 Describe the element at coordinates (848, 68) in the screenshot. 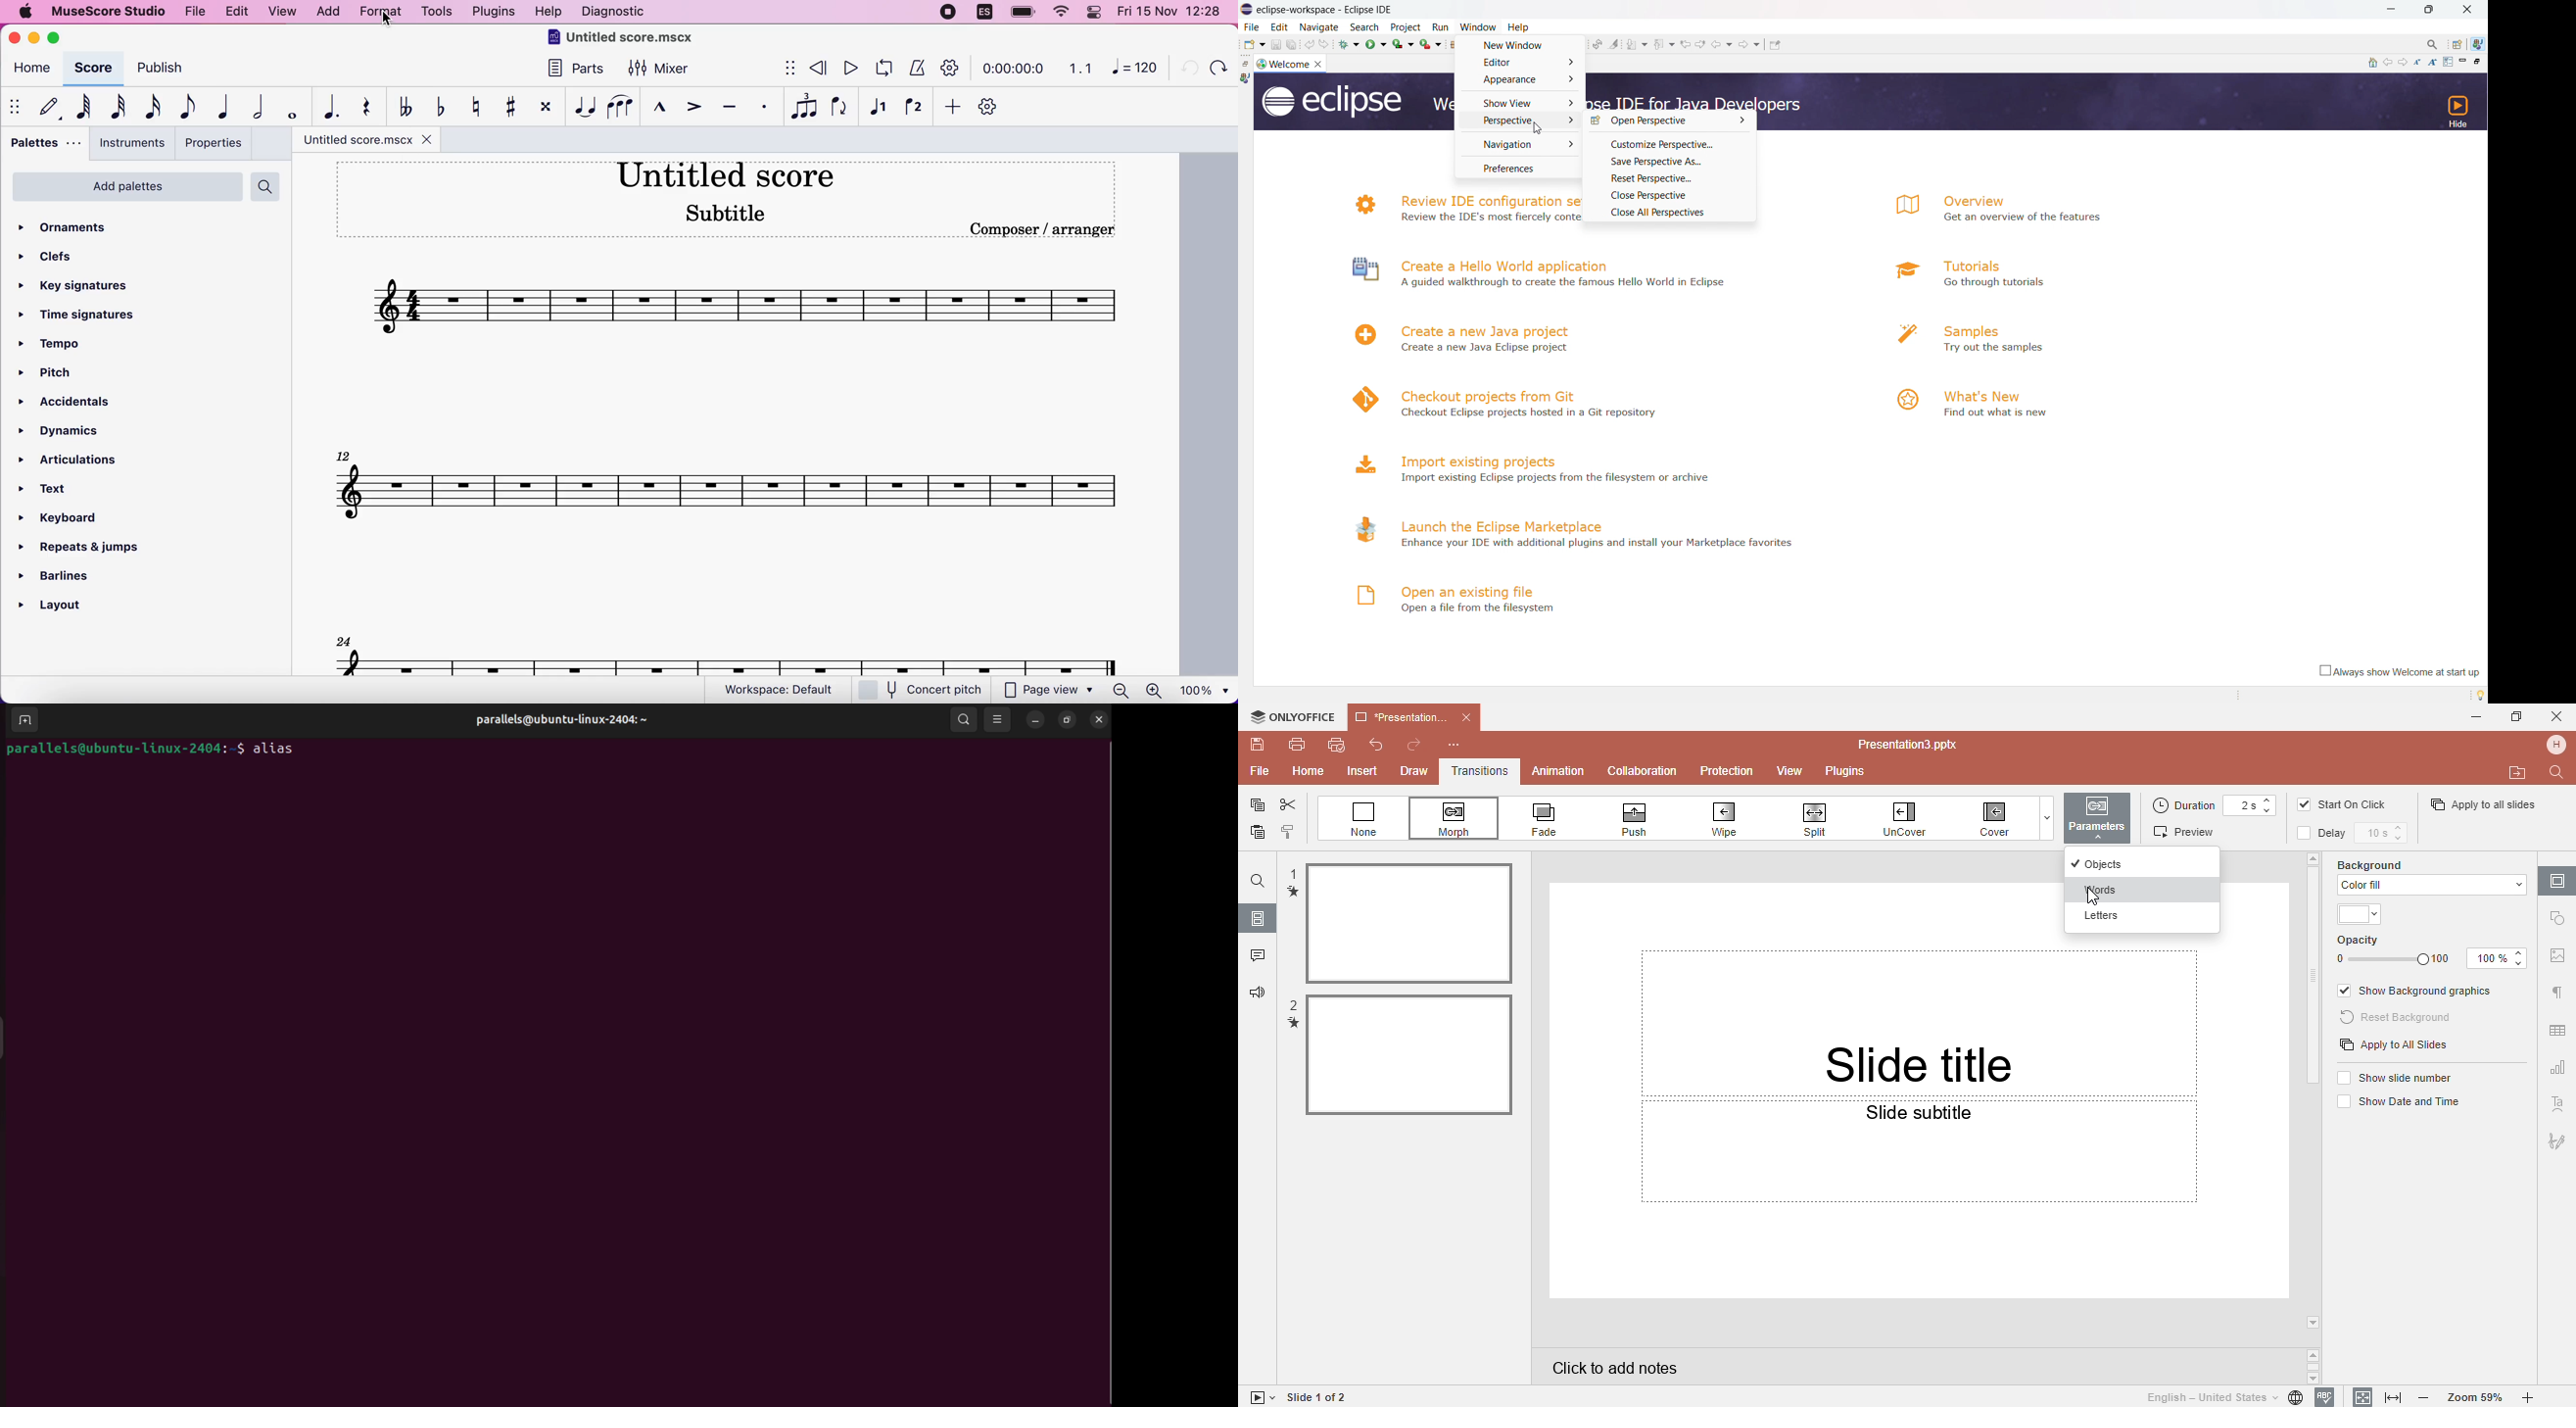

I see `play` at that location.